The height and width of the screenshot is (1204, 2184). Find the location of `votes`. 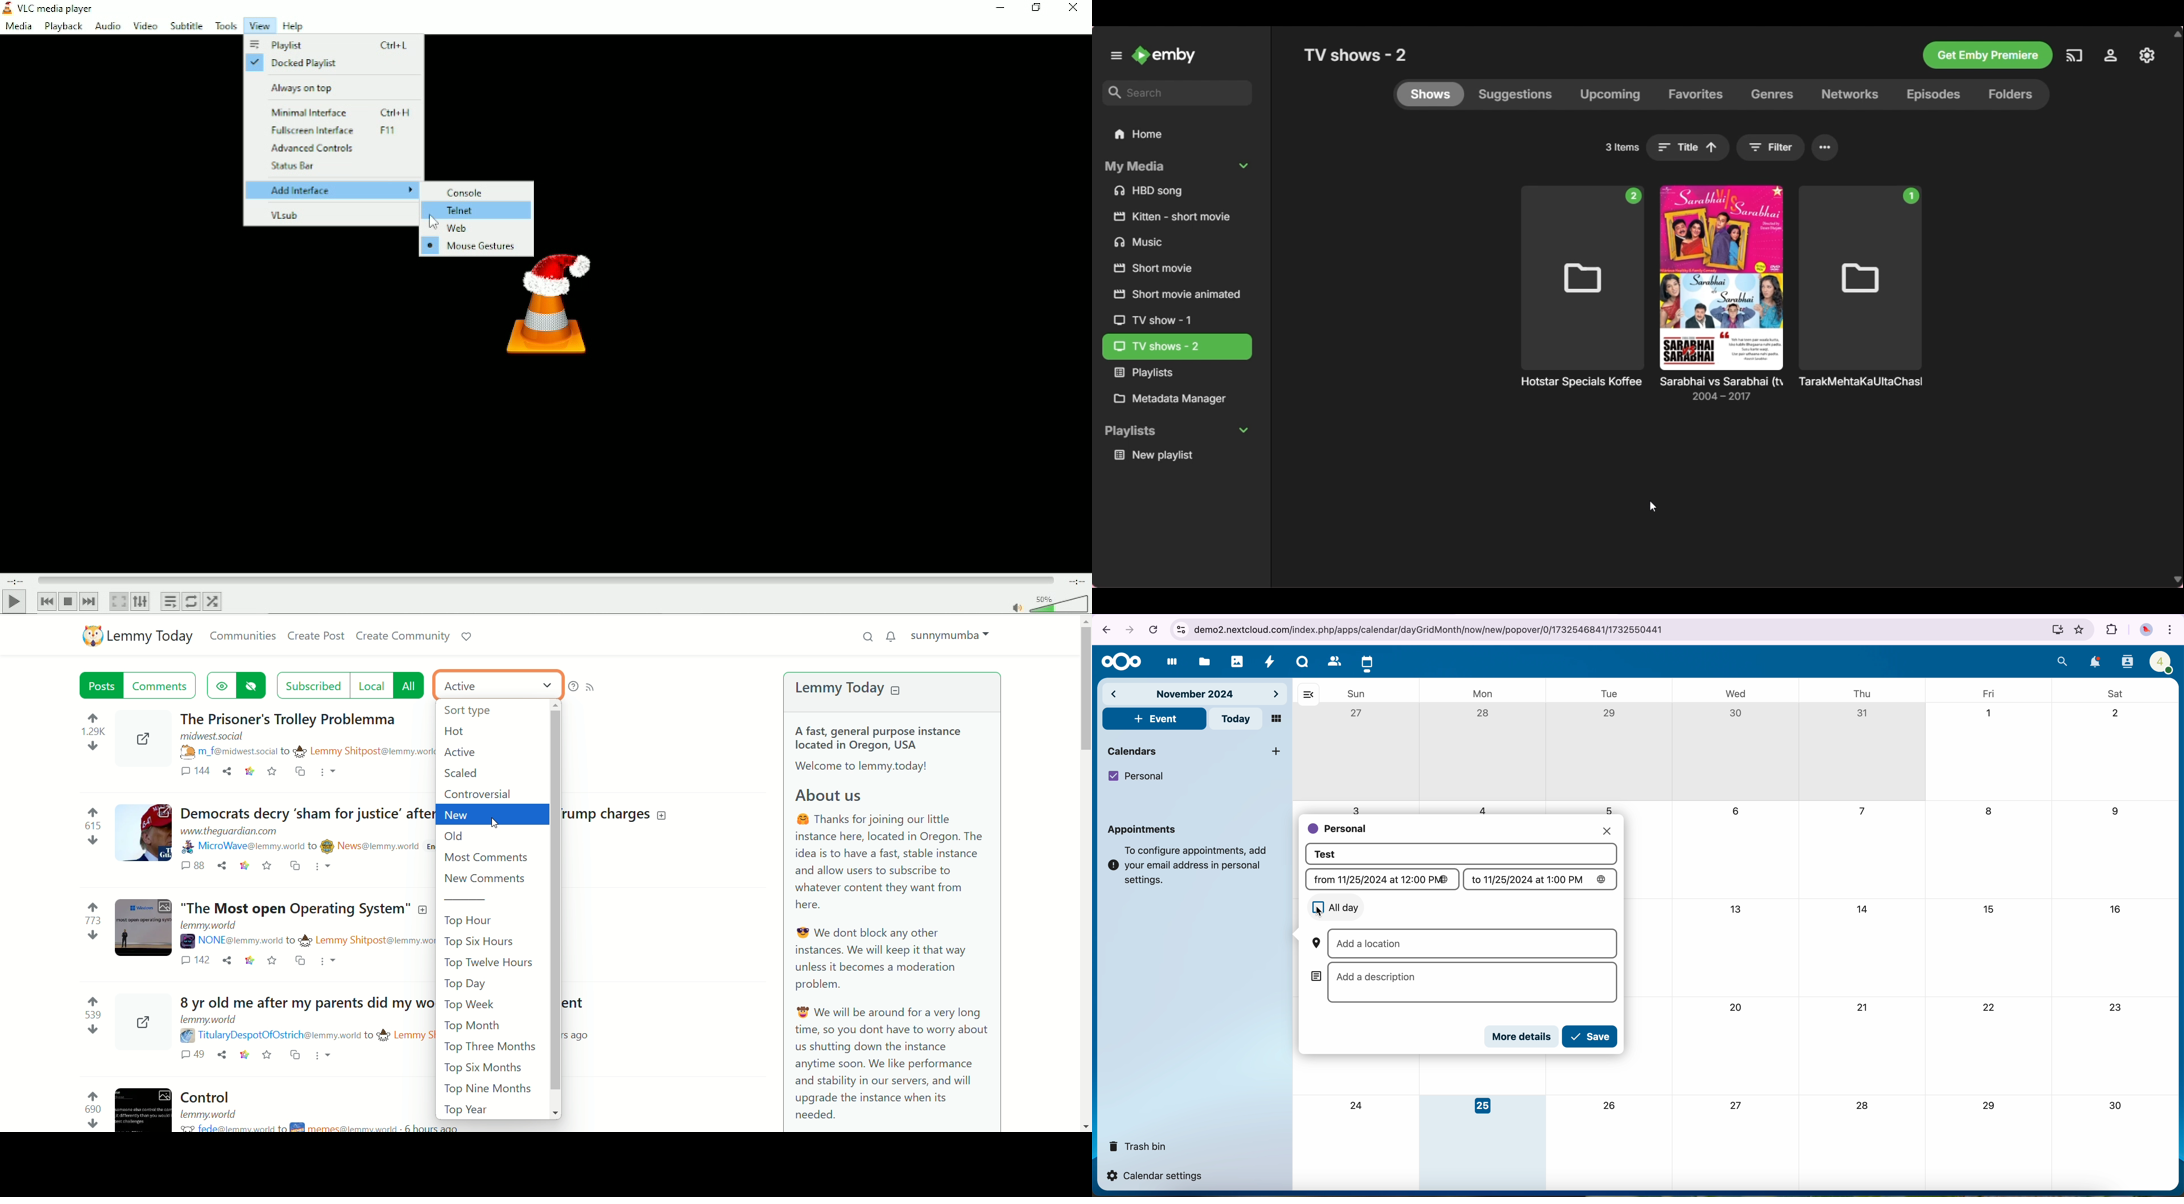

votes is located at coordinates (91, 828).